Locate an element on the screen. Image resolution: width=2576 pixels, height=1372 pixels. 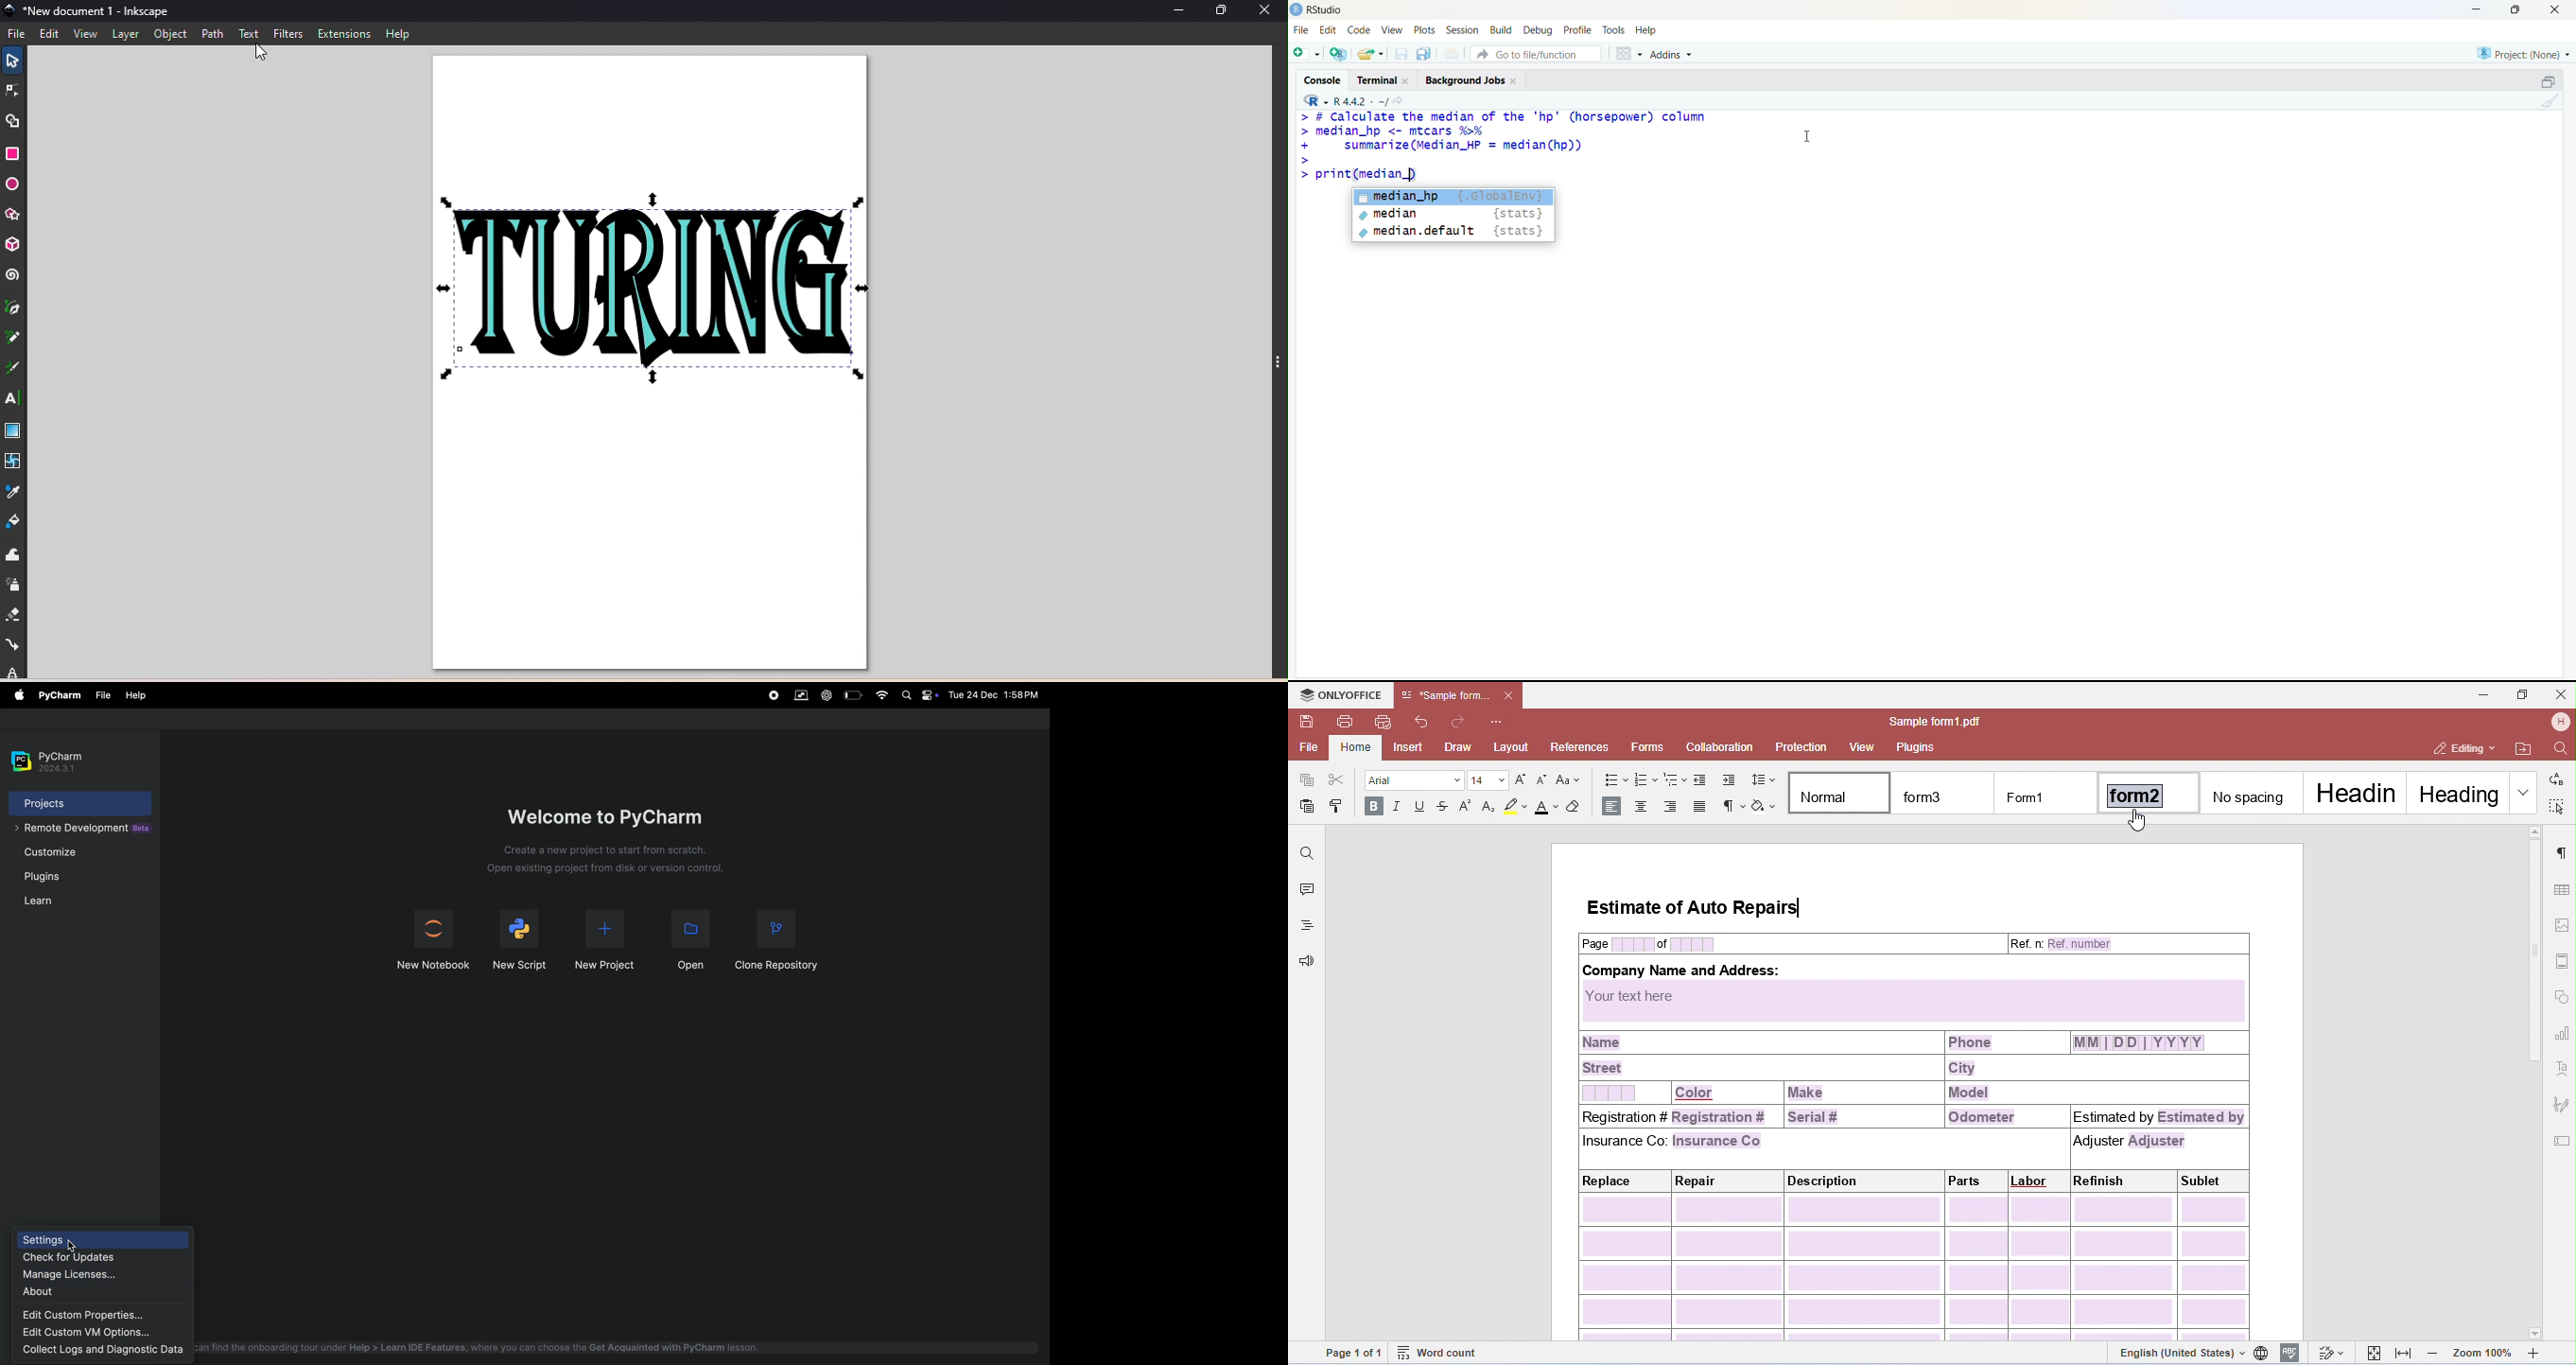
open in separate window  is located at coordinates (2549, 81).